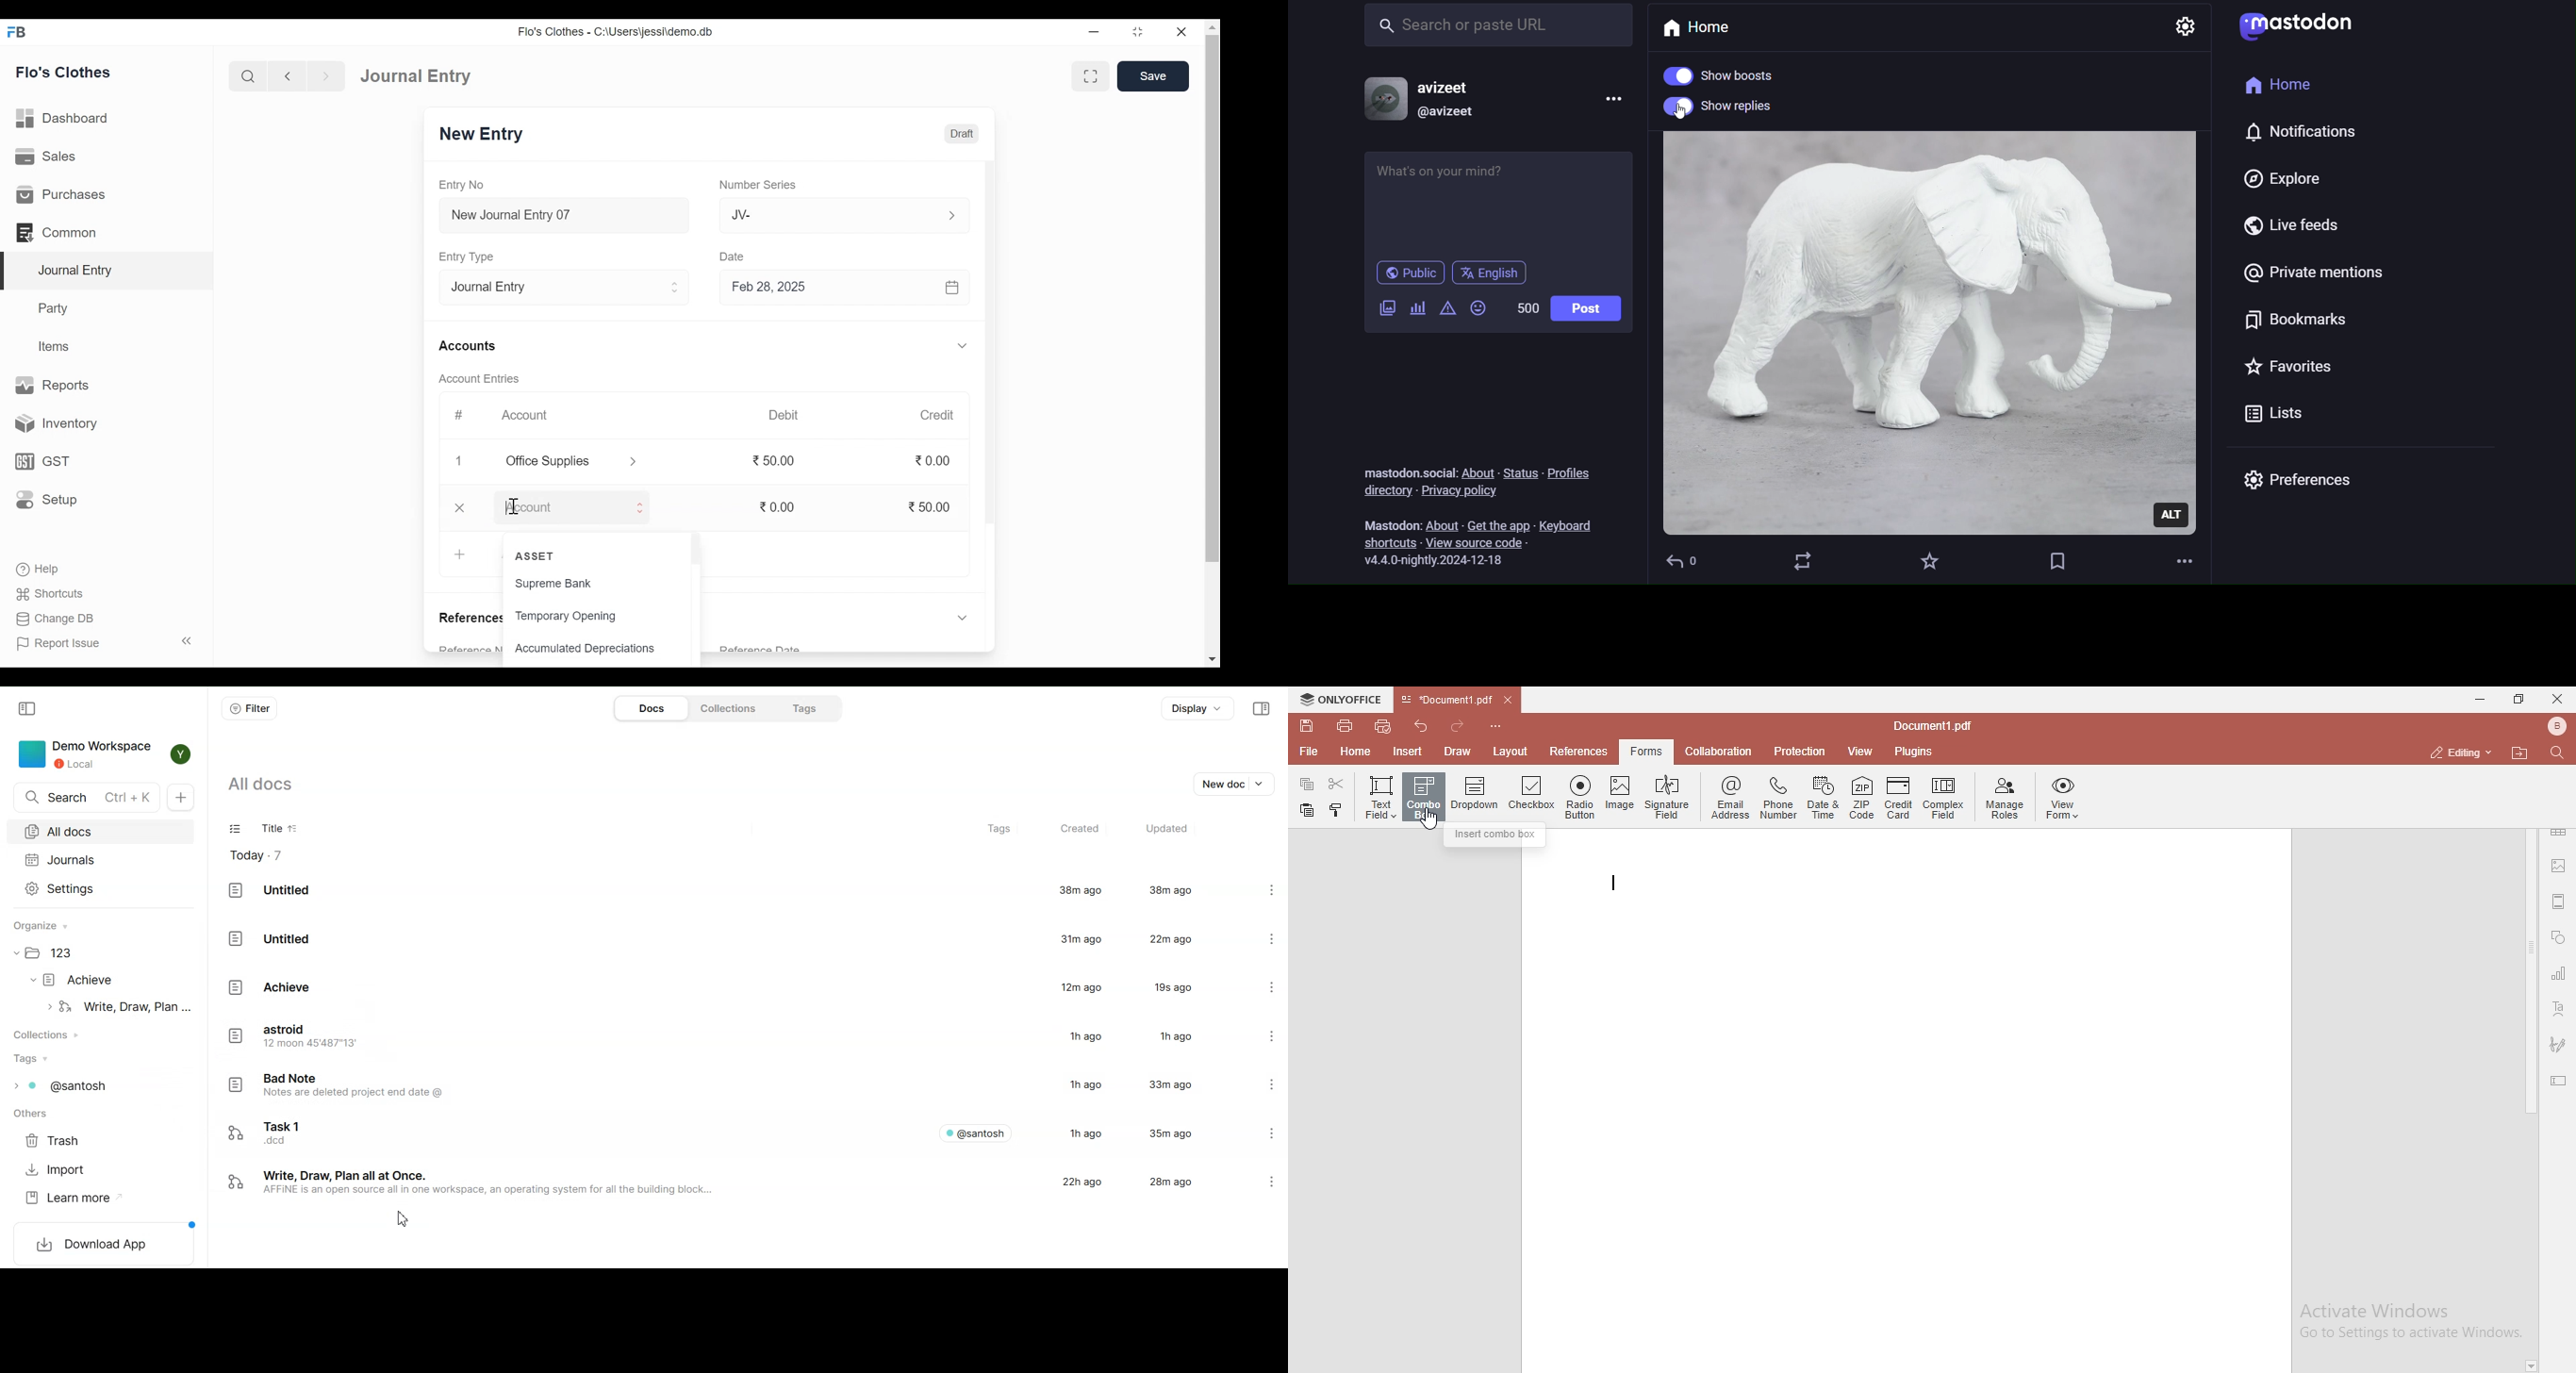  I want to click on live feeds, so click(2307, 230).